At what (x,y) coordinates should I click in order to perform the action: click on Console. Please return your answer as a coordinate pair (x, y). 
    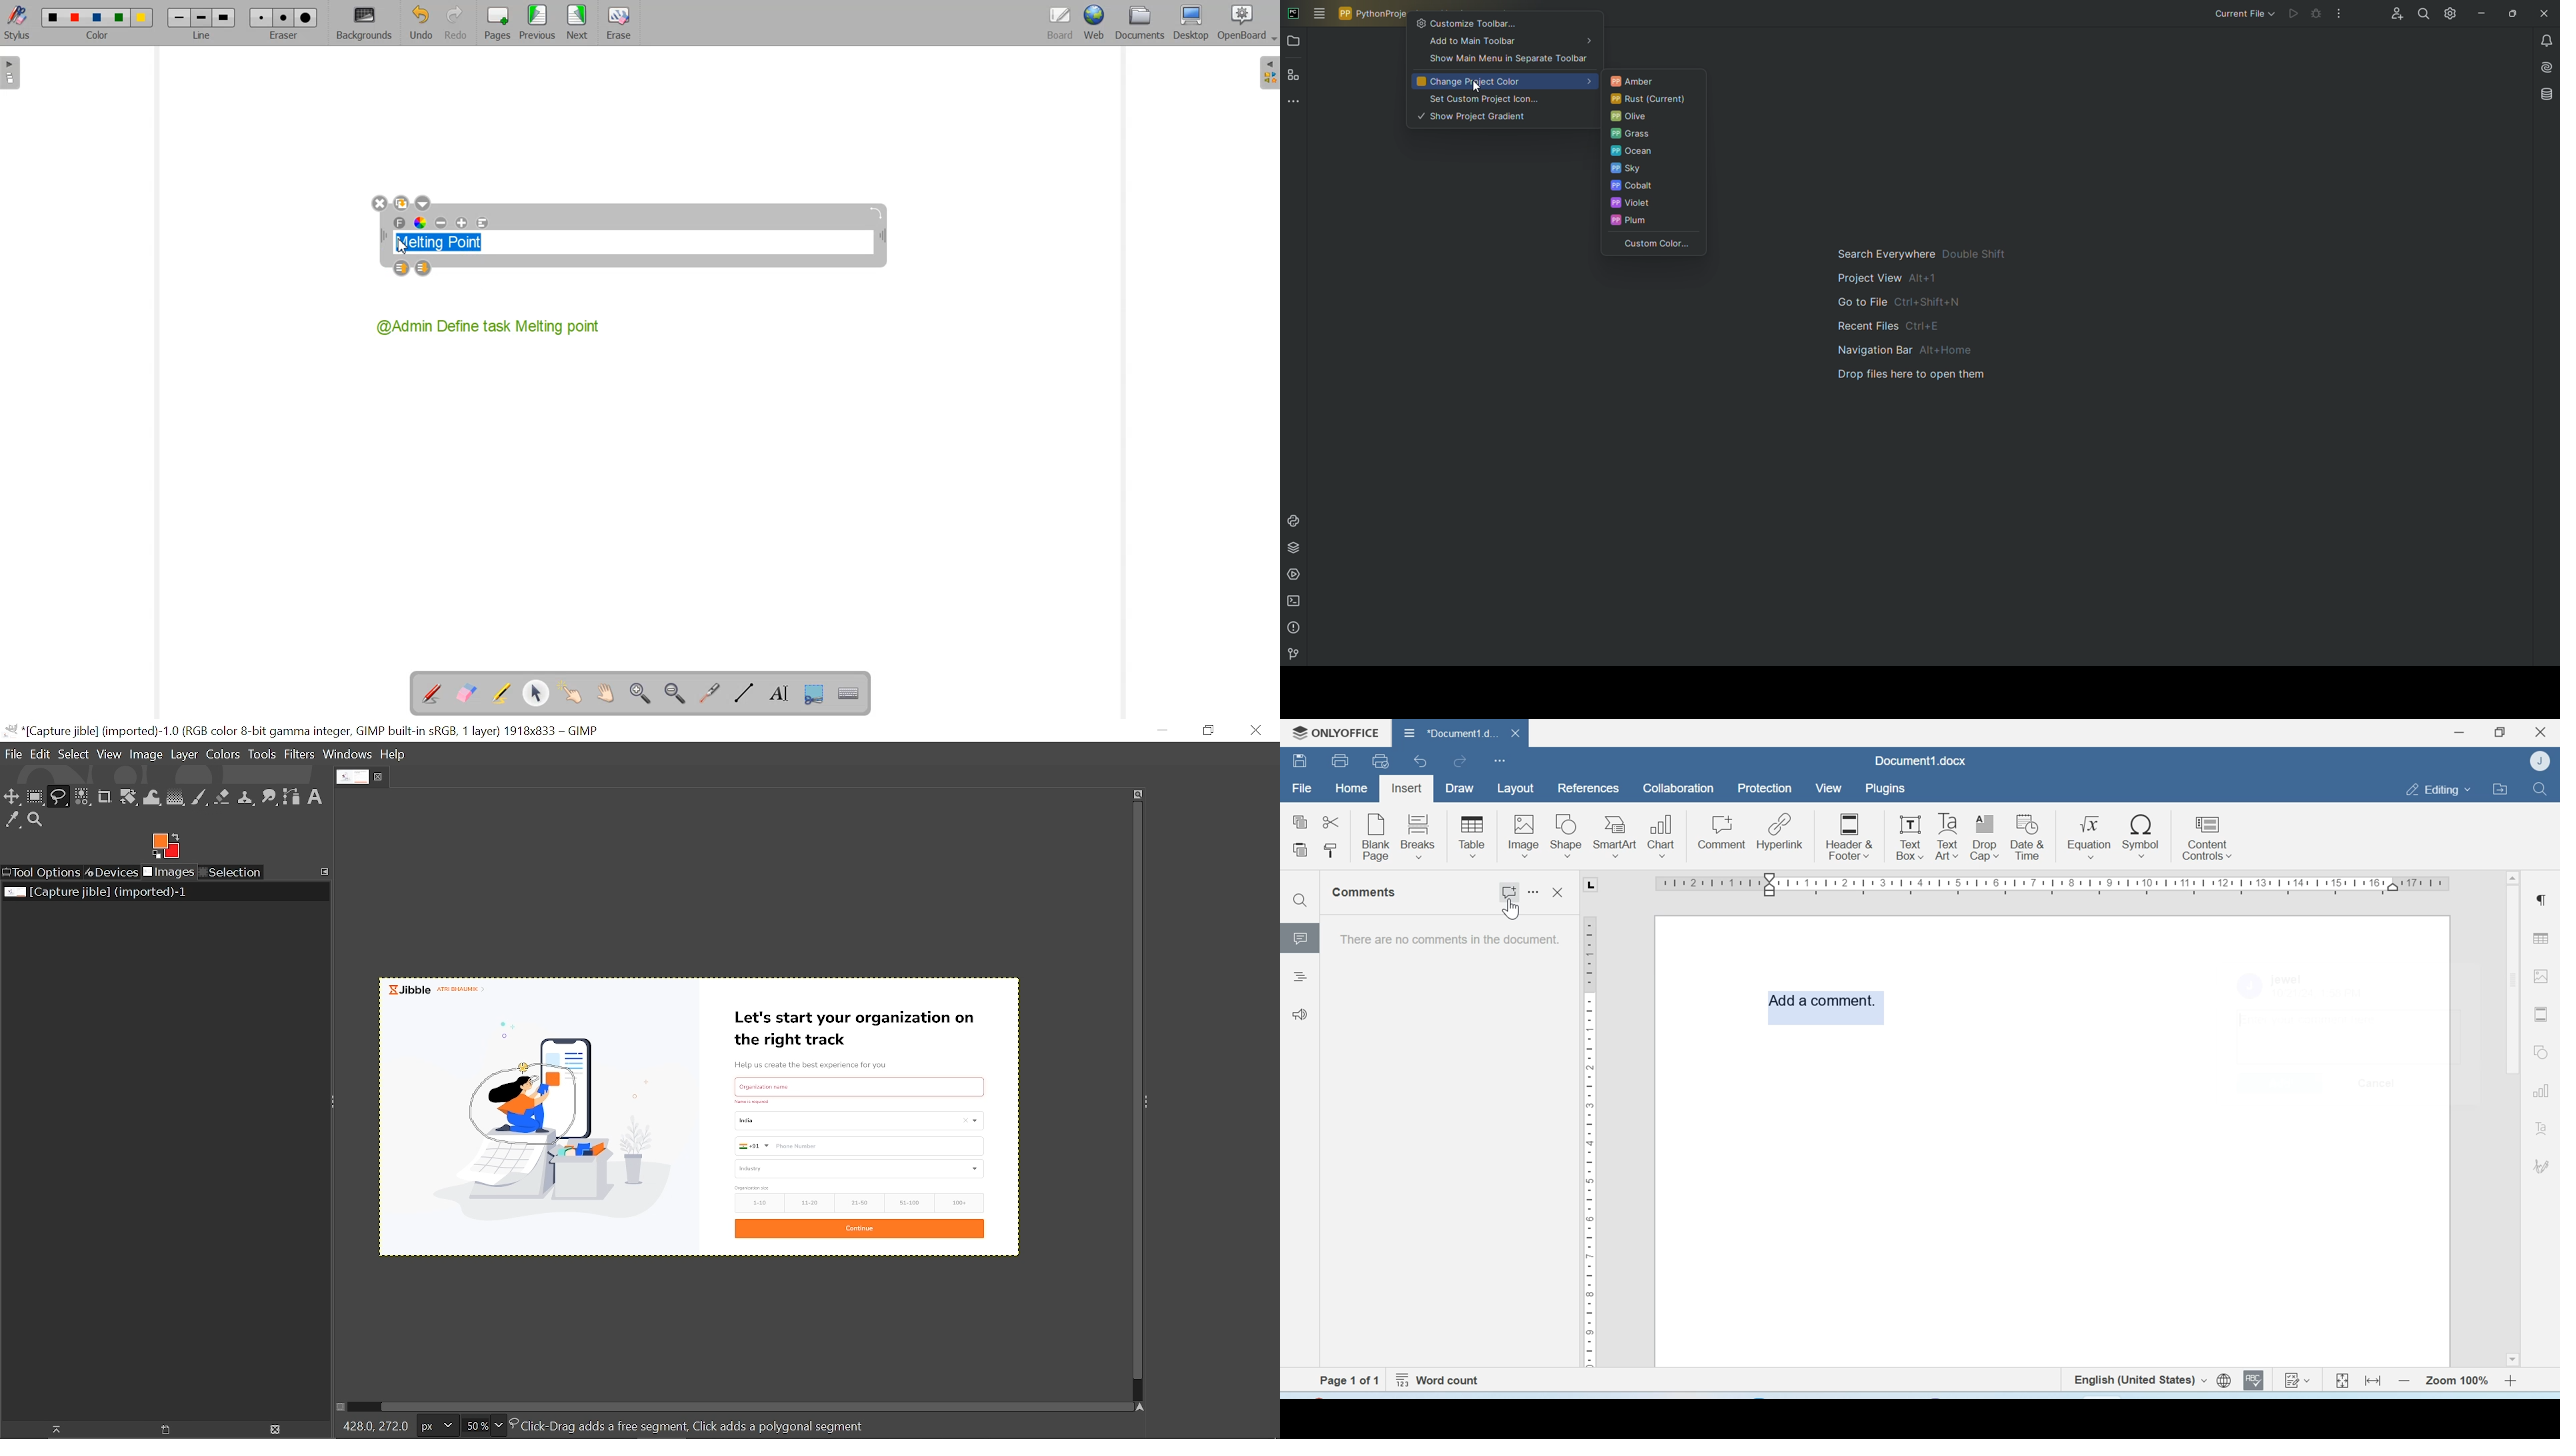
    Looking at the image, I should click on (1296, 521).